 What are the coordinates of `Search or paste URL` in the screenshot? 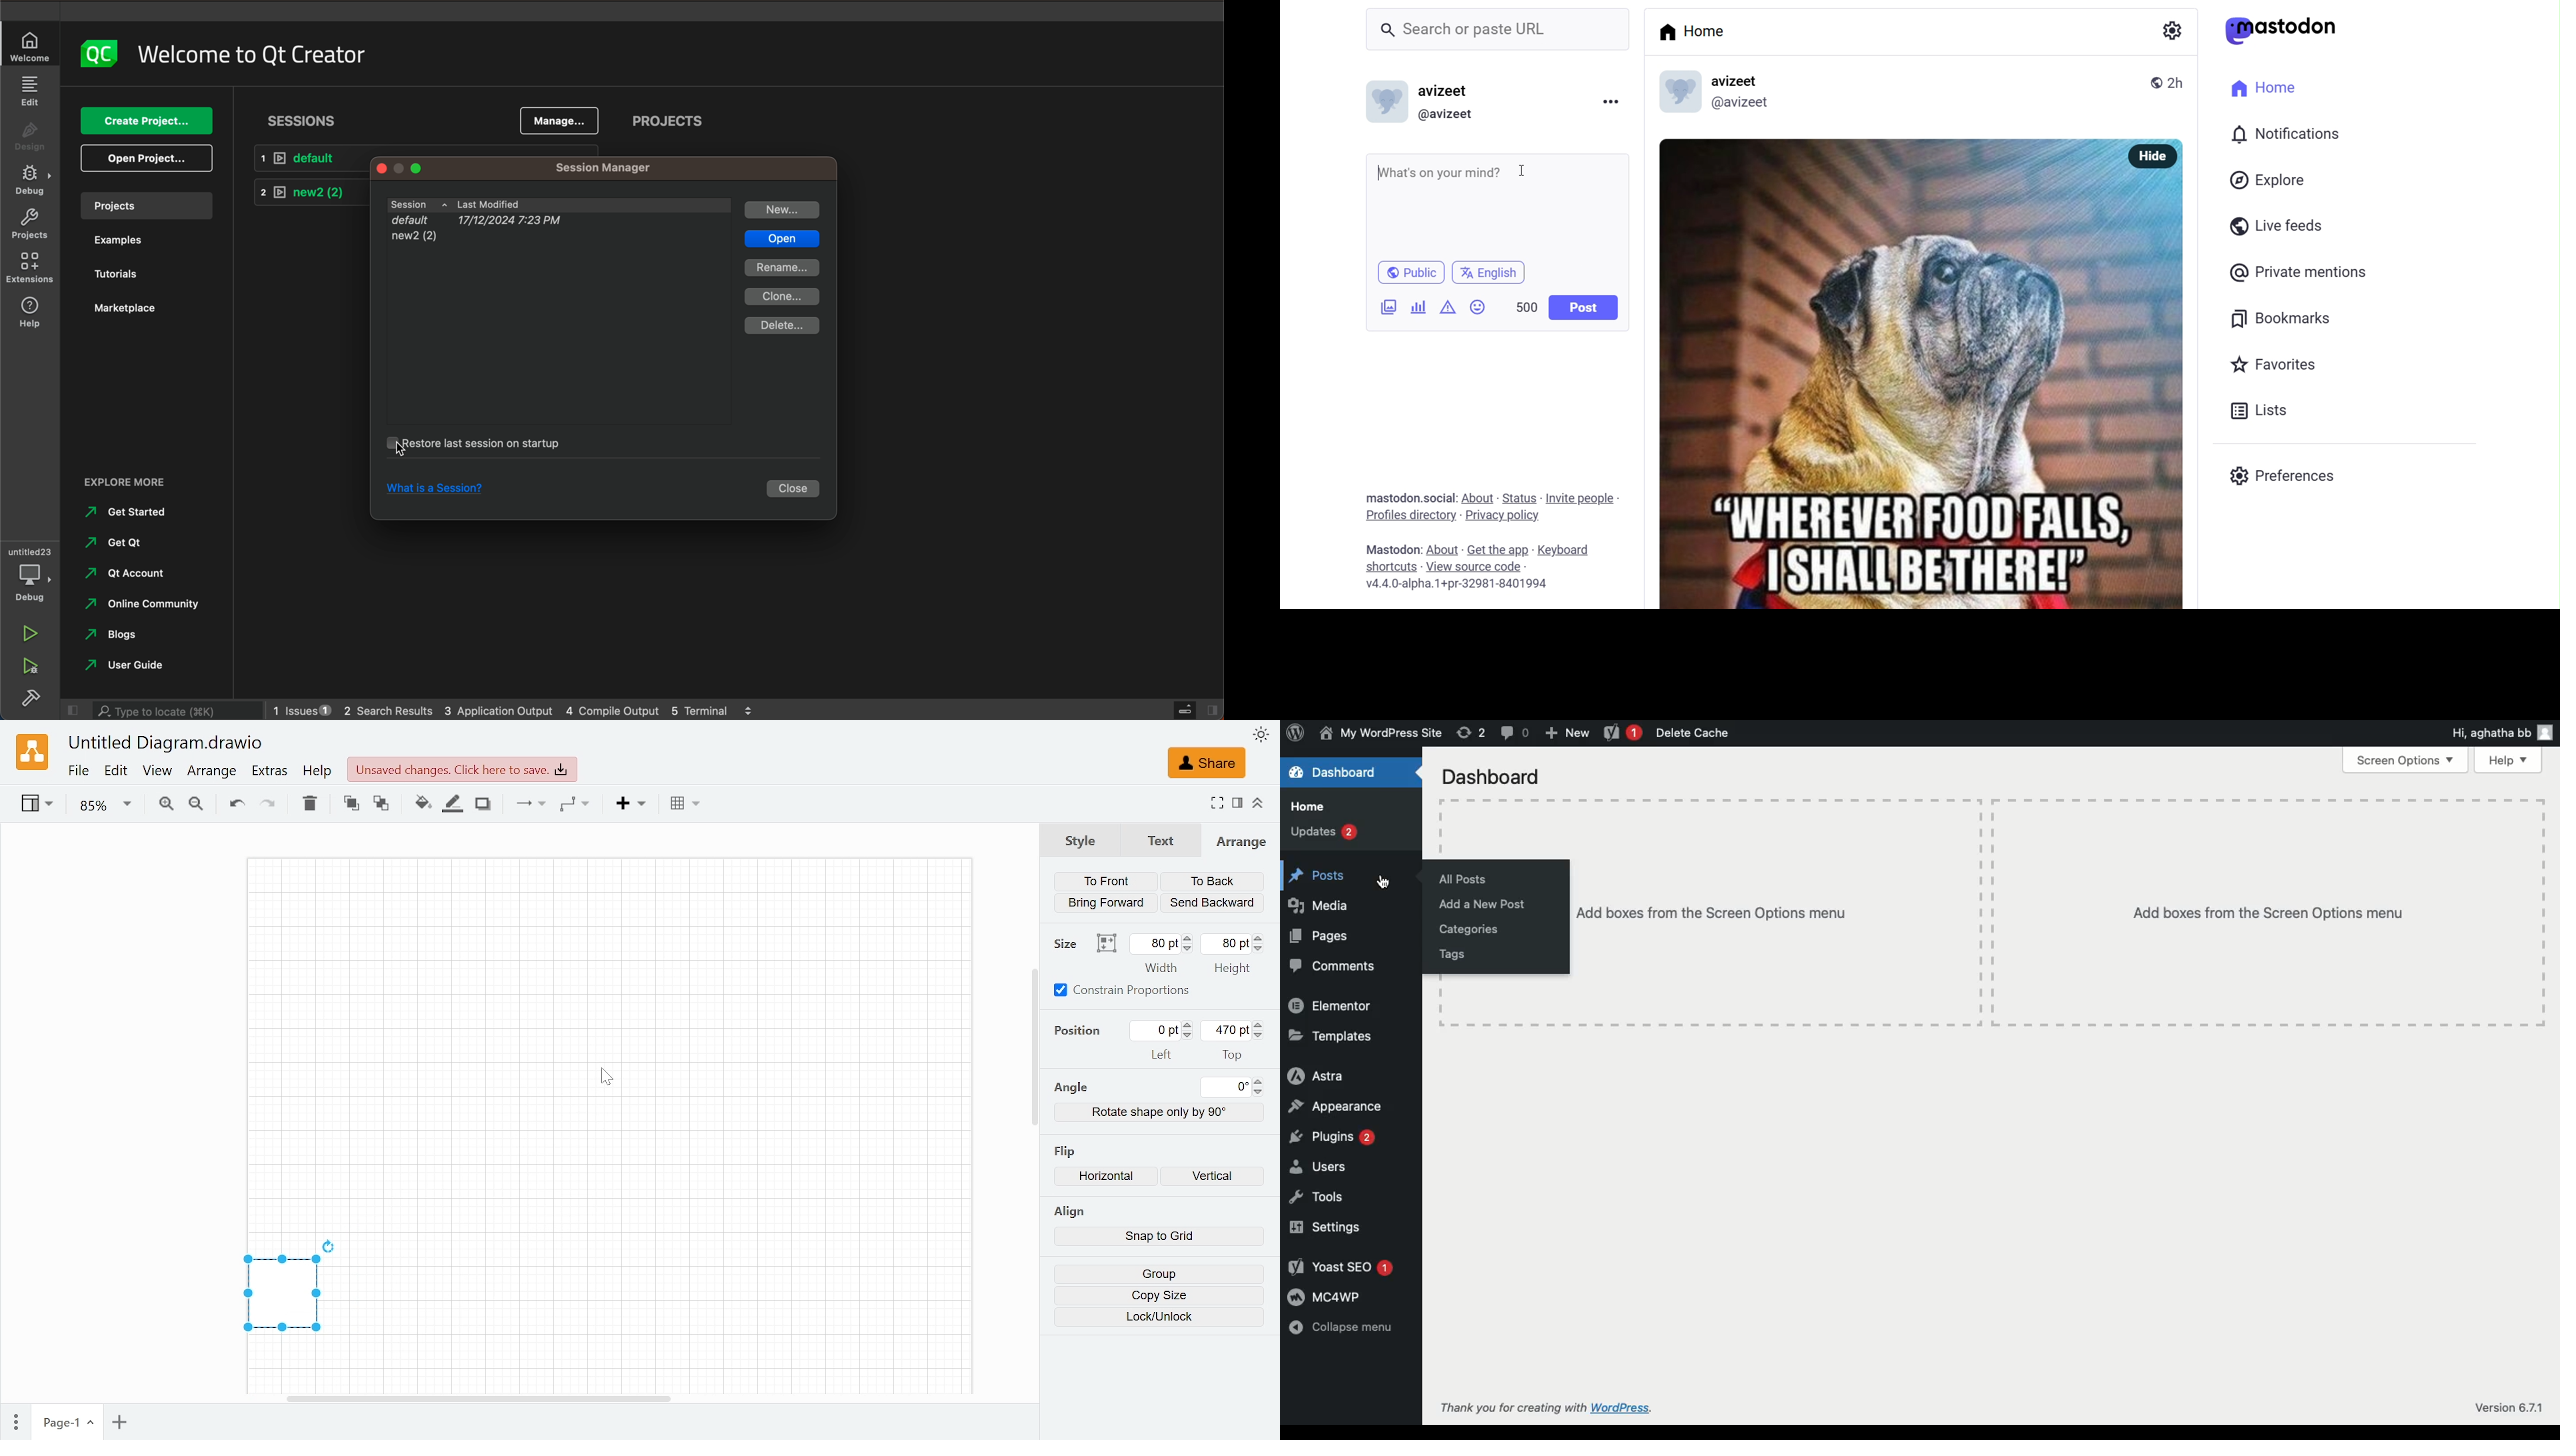 It's located at (1471, 32).